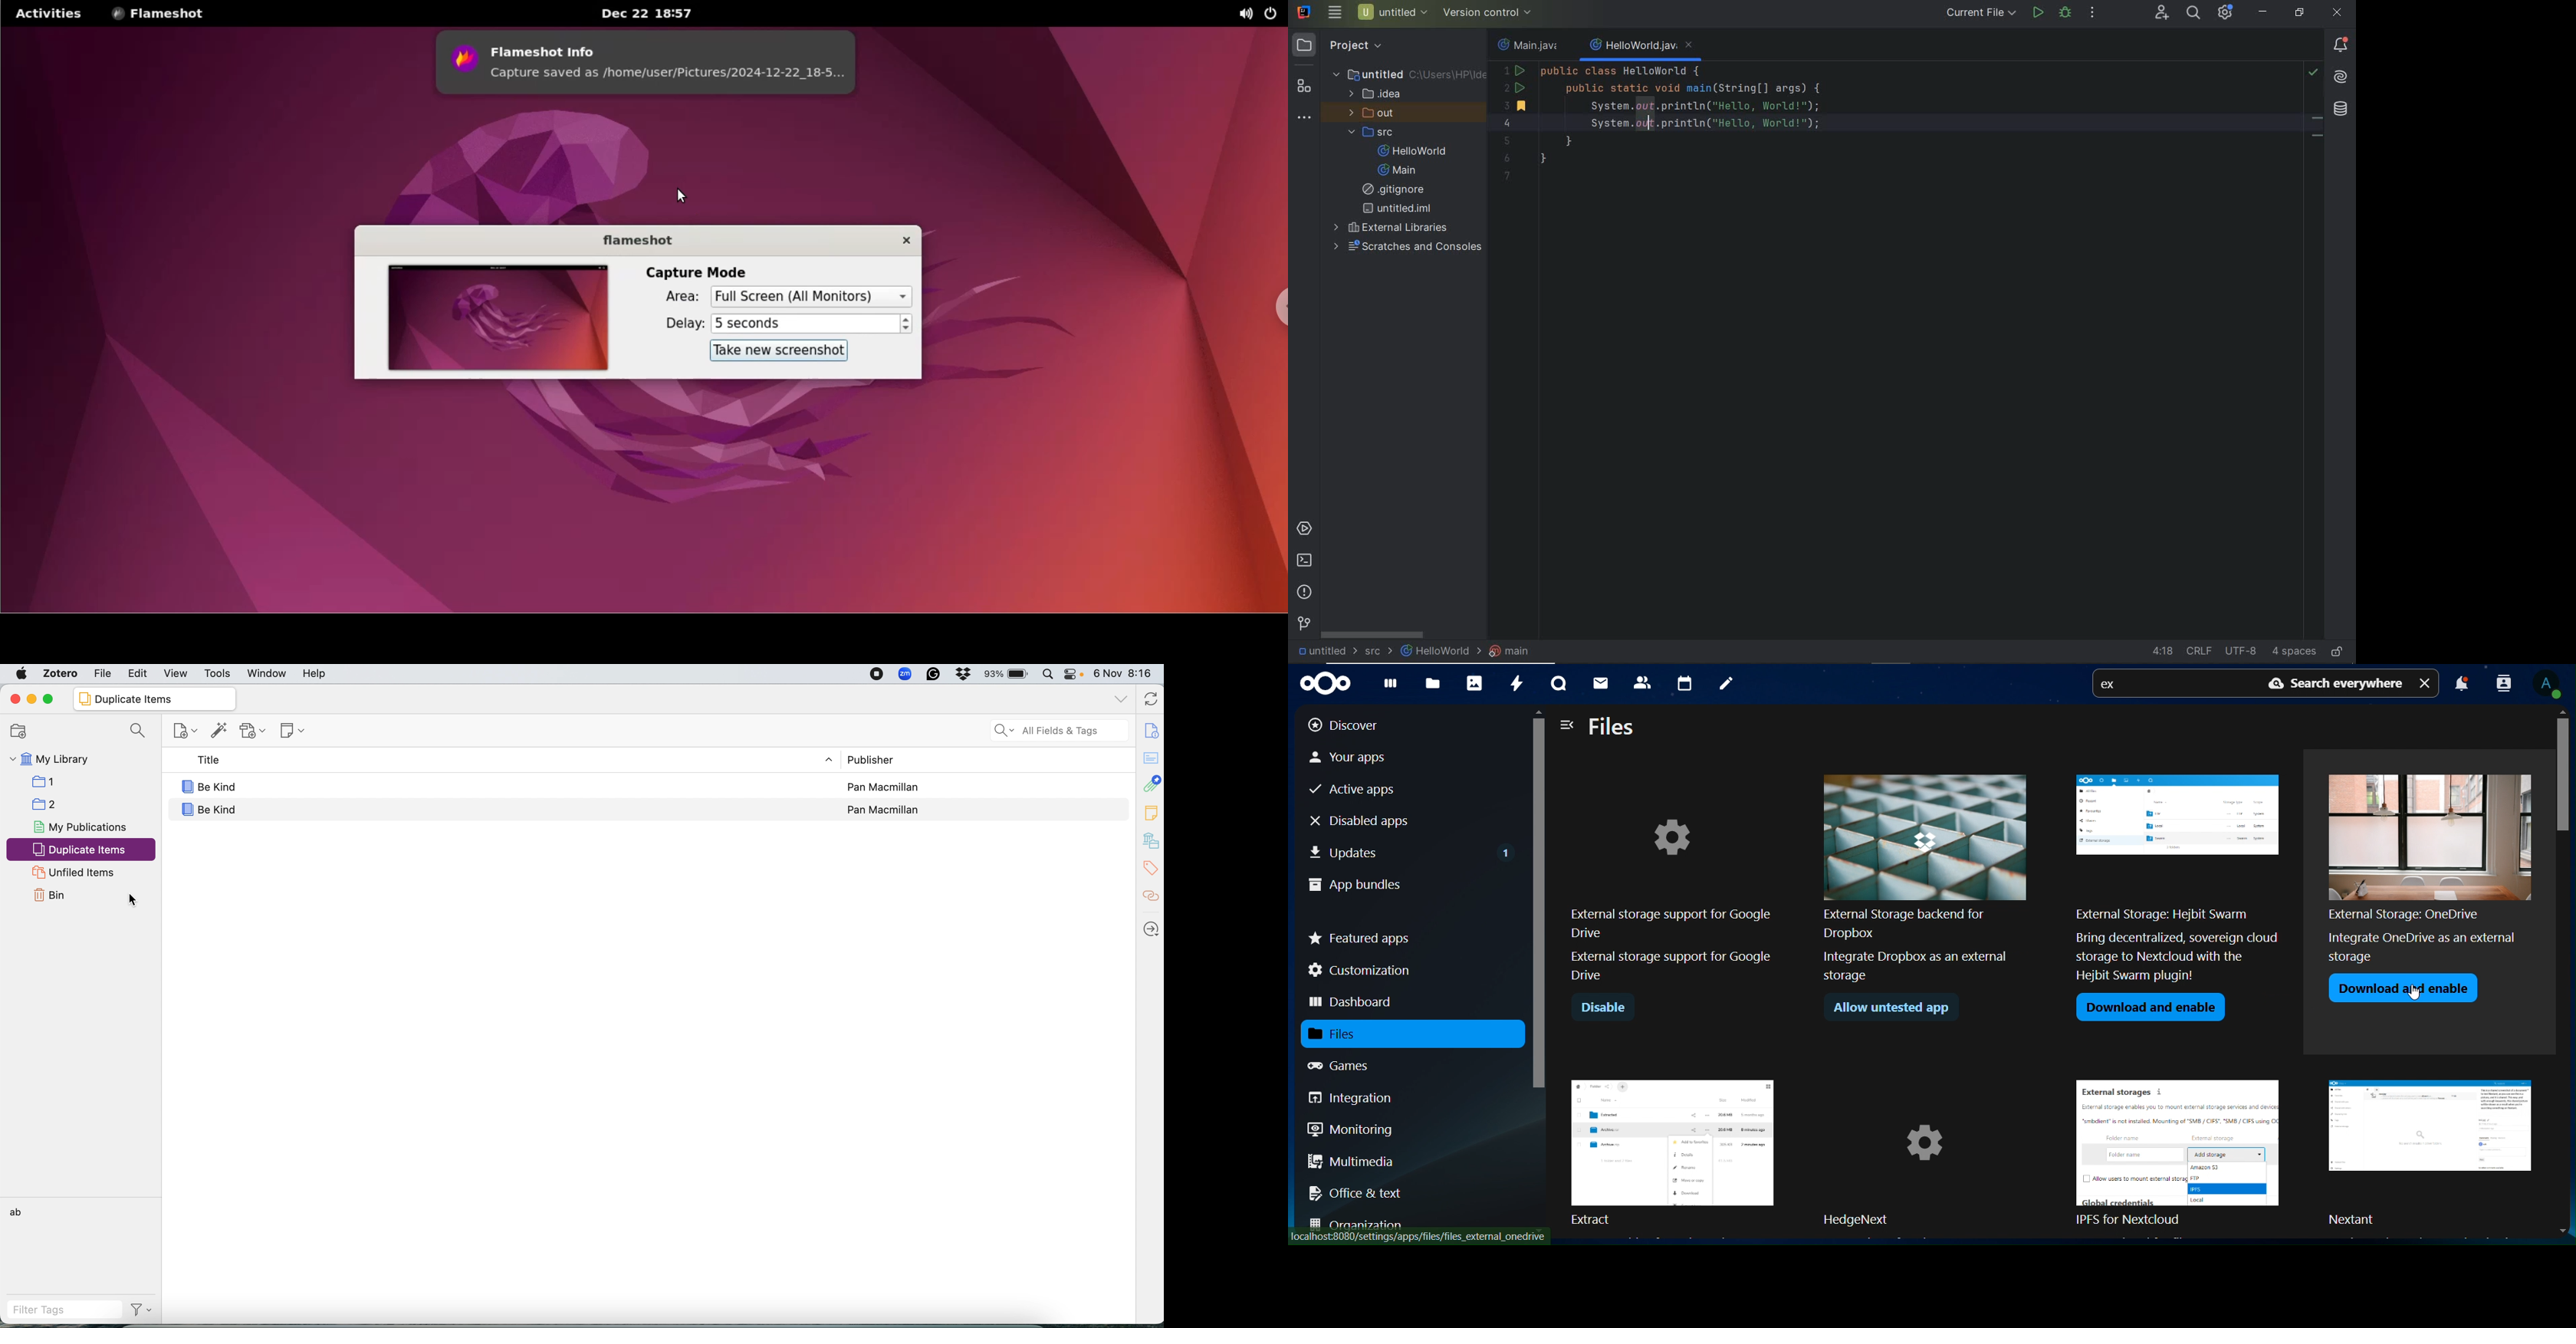 The image size is (2576, 1344). Describe the element at coordinates (1897, 122) in the screenshot. I see `duplicated line of code` at that location.